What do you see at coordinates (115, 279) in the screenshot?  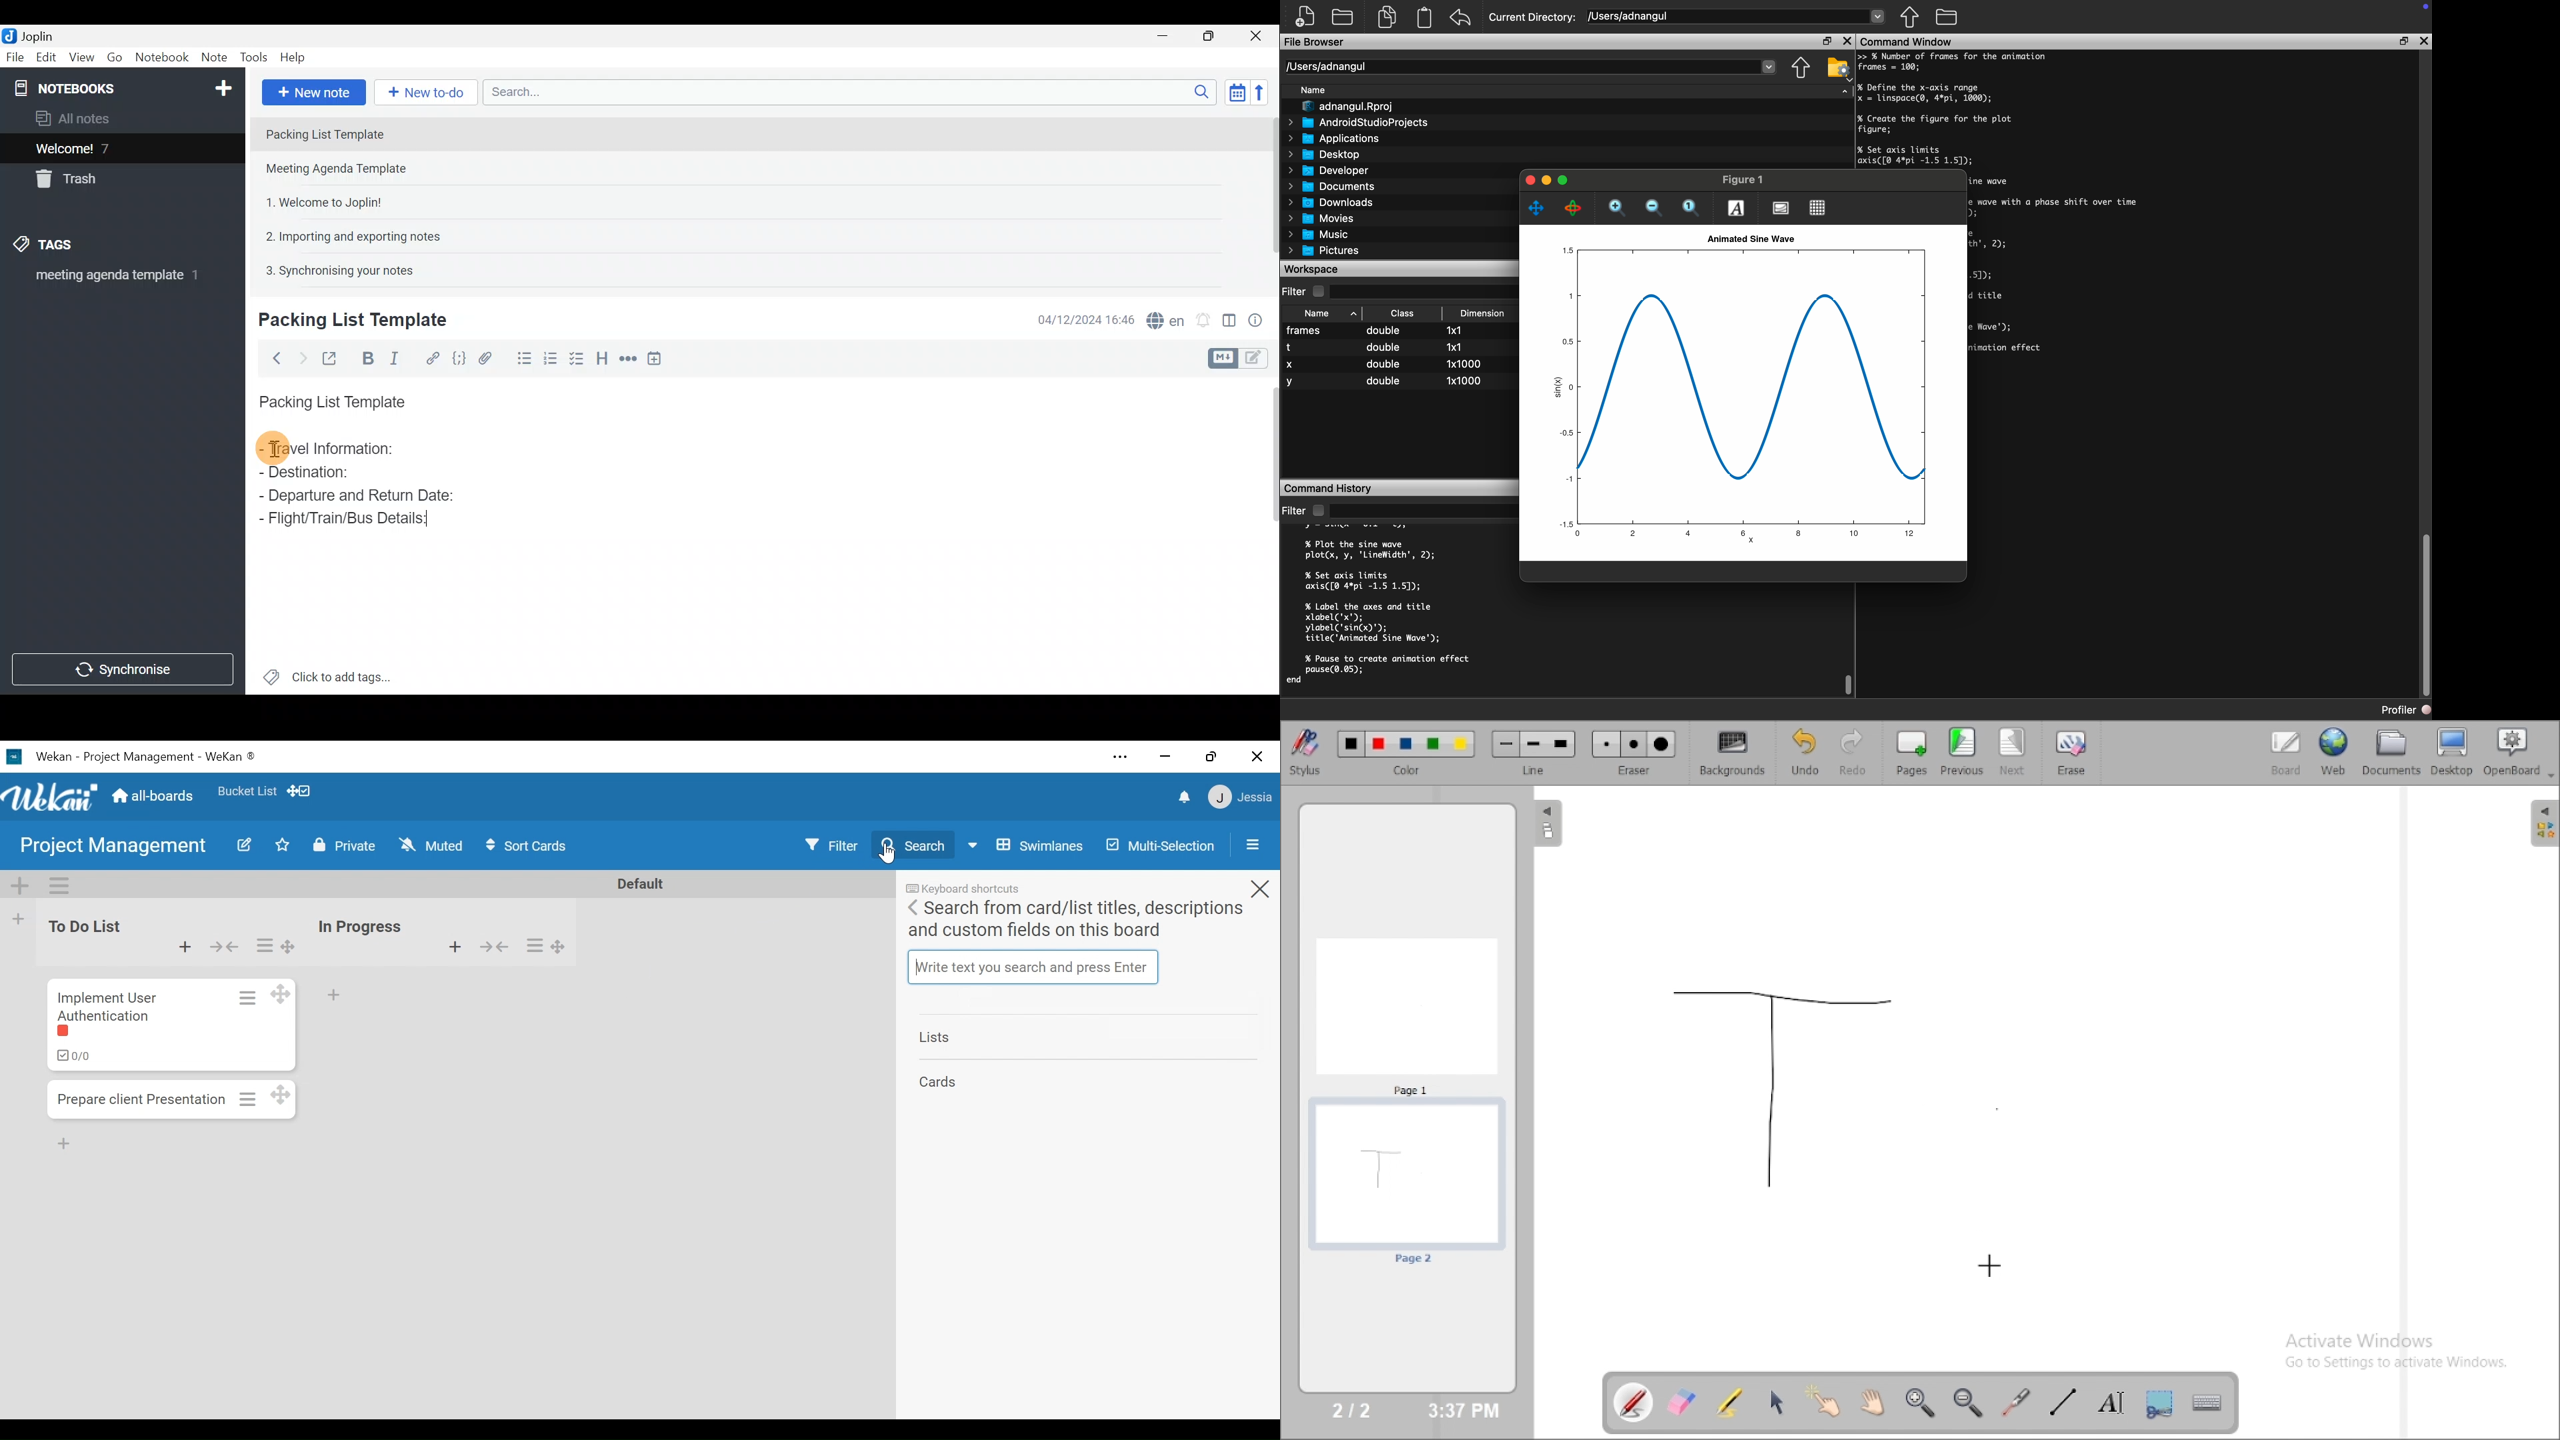 I see `meeting agenda template` at bounding box center [115, 279].